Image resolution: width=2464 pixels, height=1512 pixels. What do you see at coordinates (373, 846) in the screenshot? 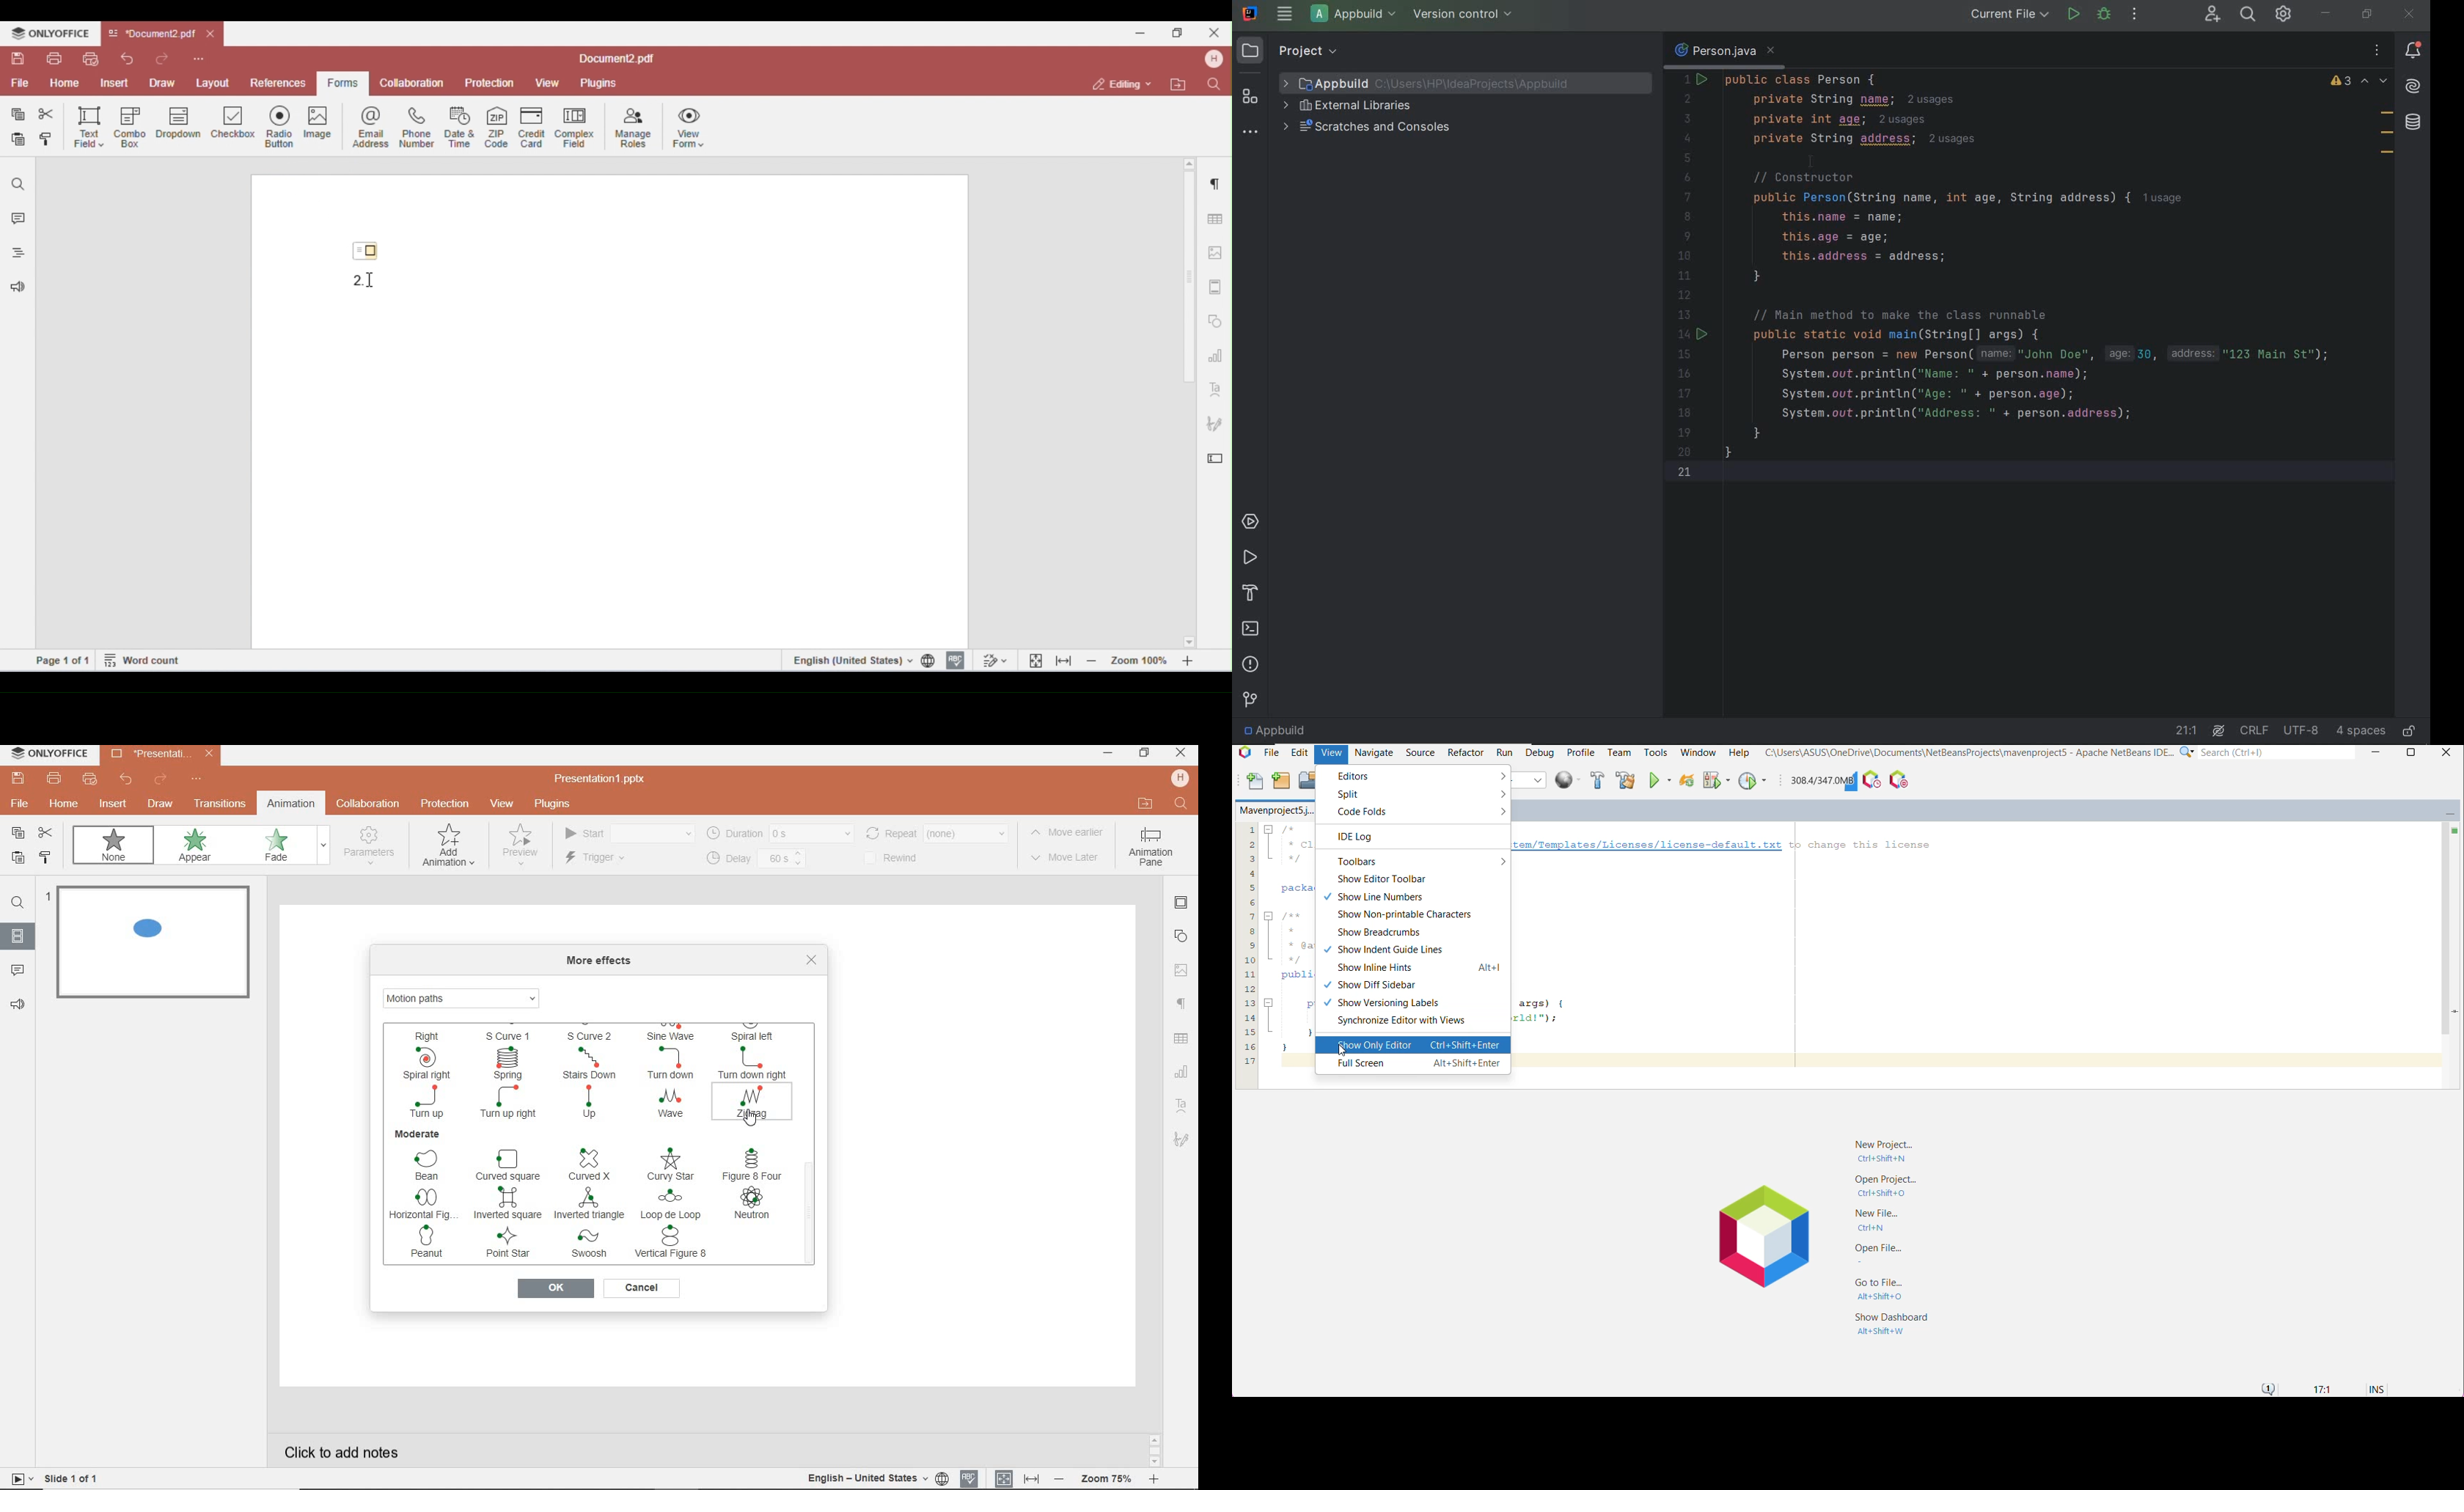
I see `parameters` at bounding box center [373, 846].